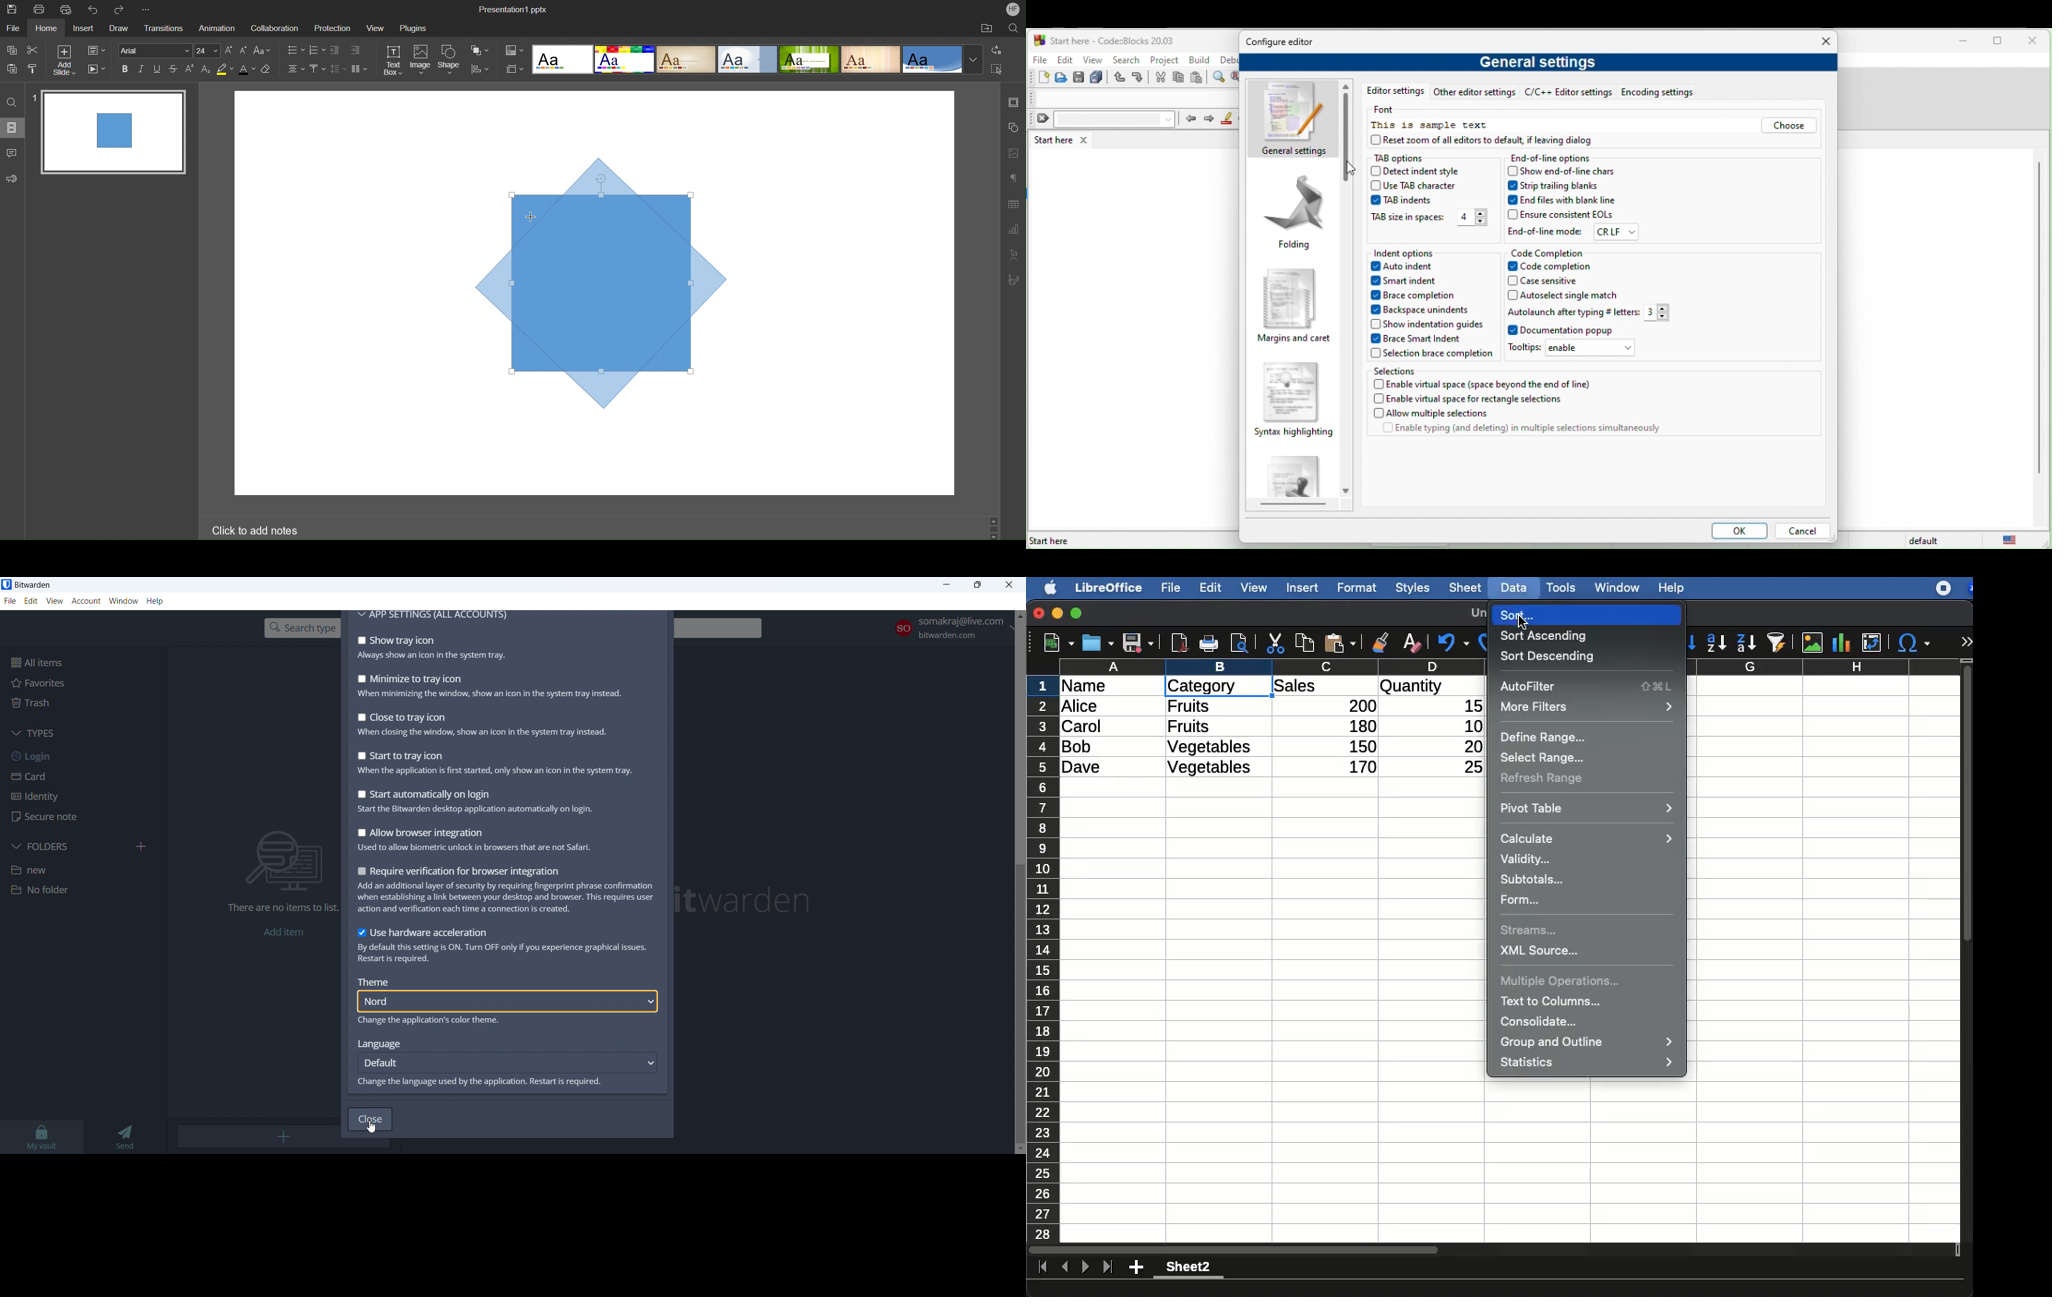 The width and height of the screenshot is (2072, 1316). Describe the element at coordinates (359, 70) in the screenshot. I see `Columns` at that location.